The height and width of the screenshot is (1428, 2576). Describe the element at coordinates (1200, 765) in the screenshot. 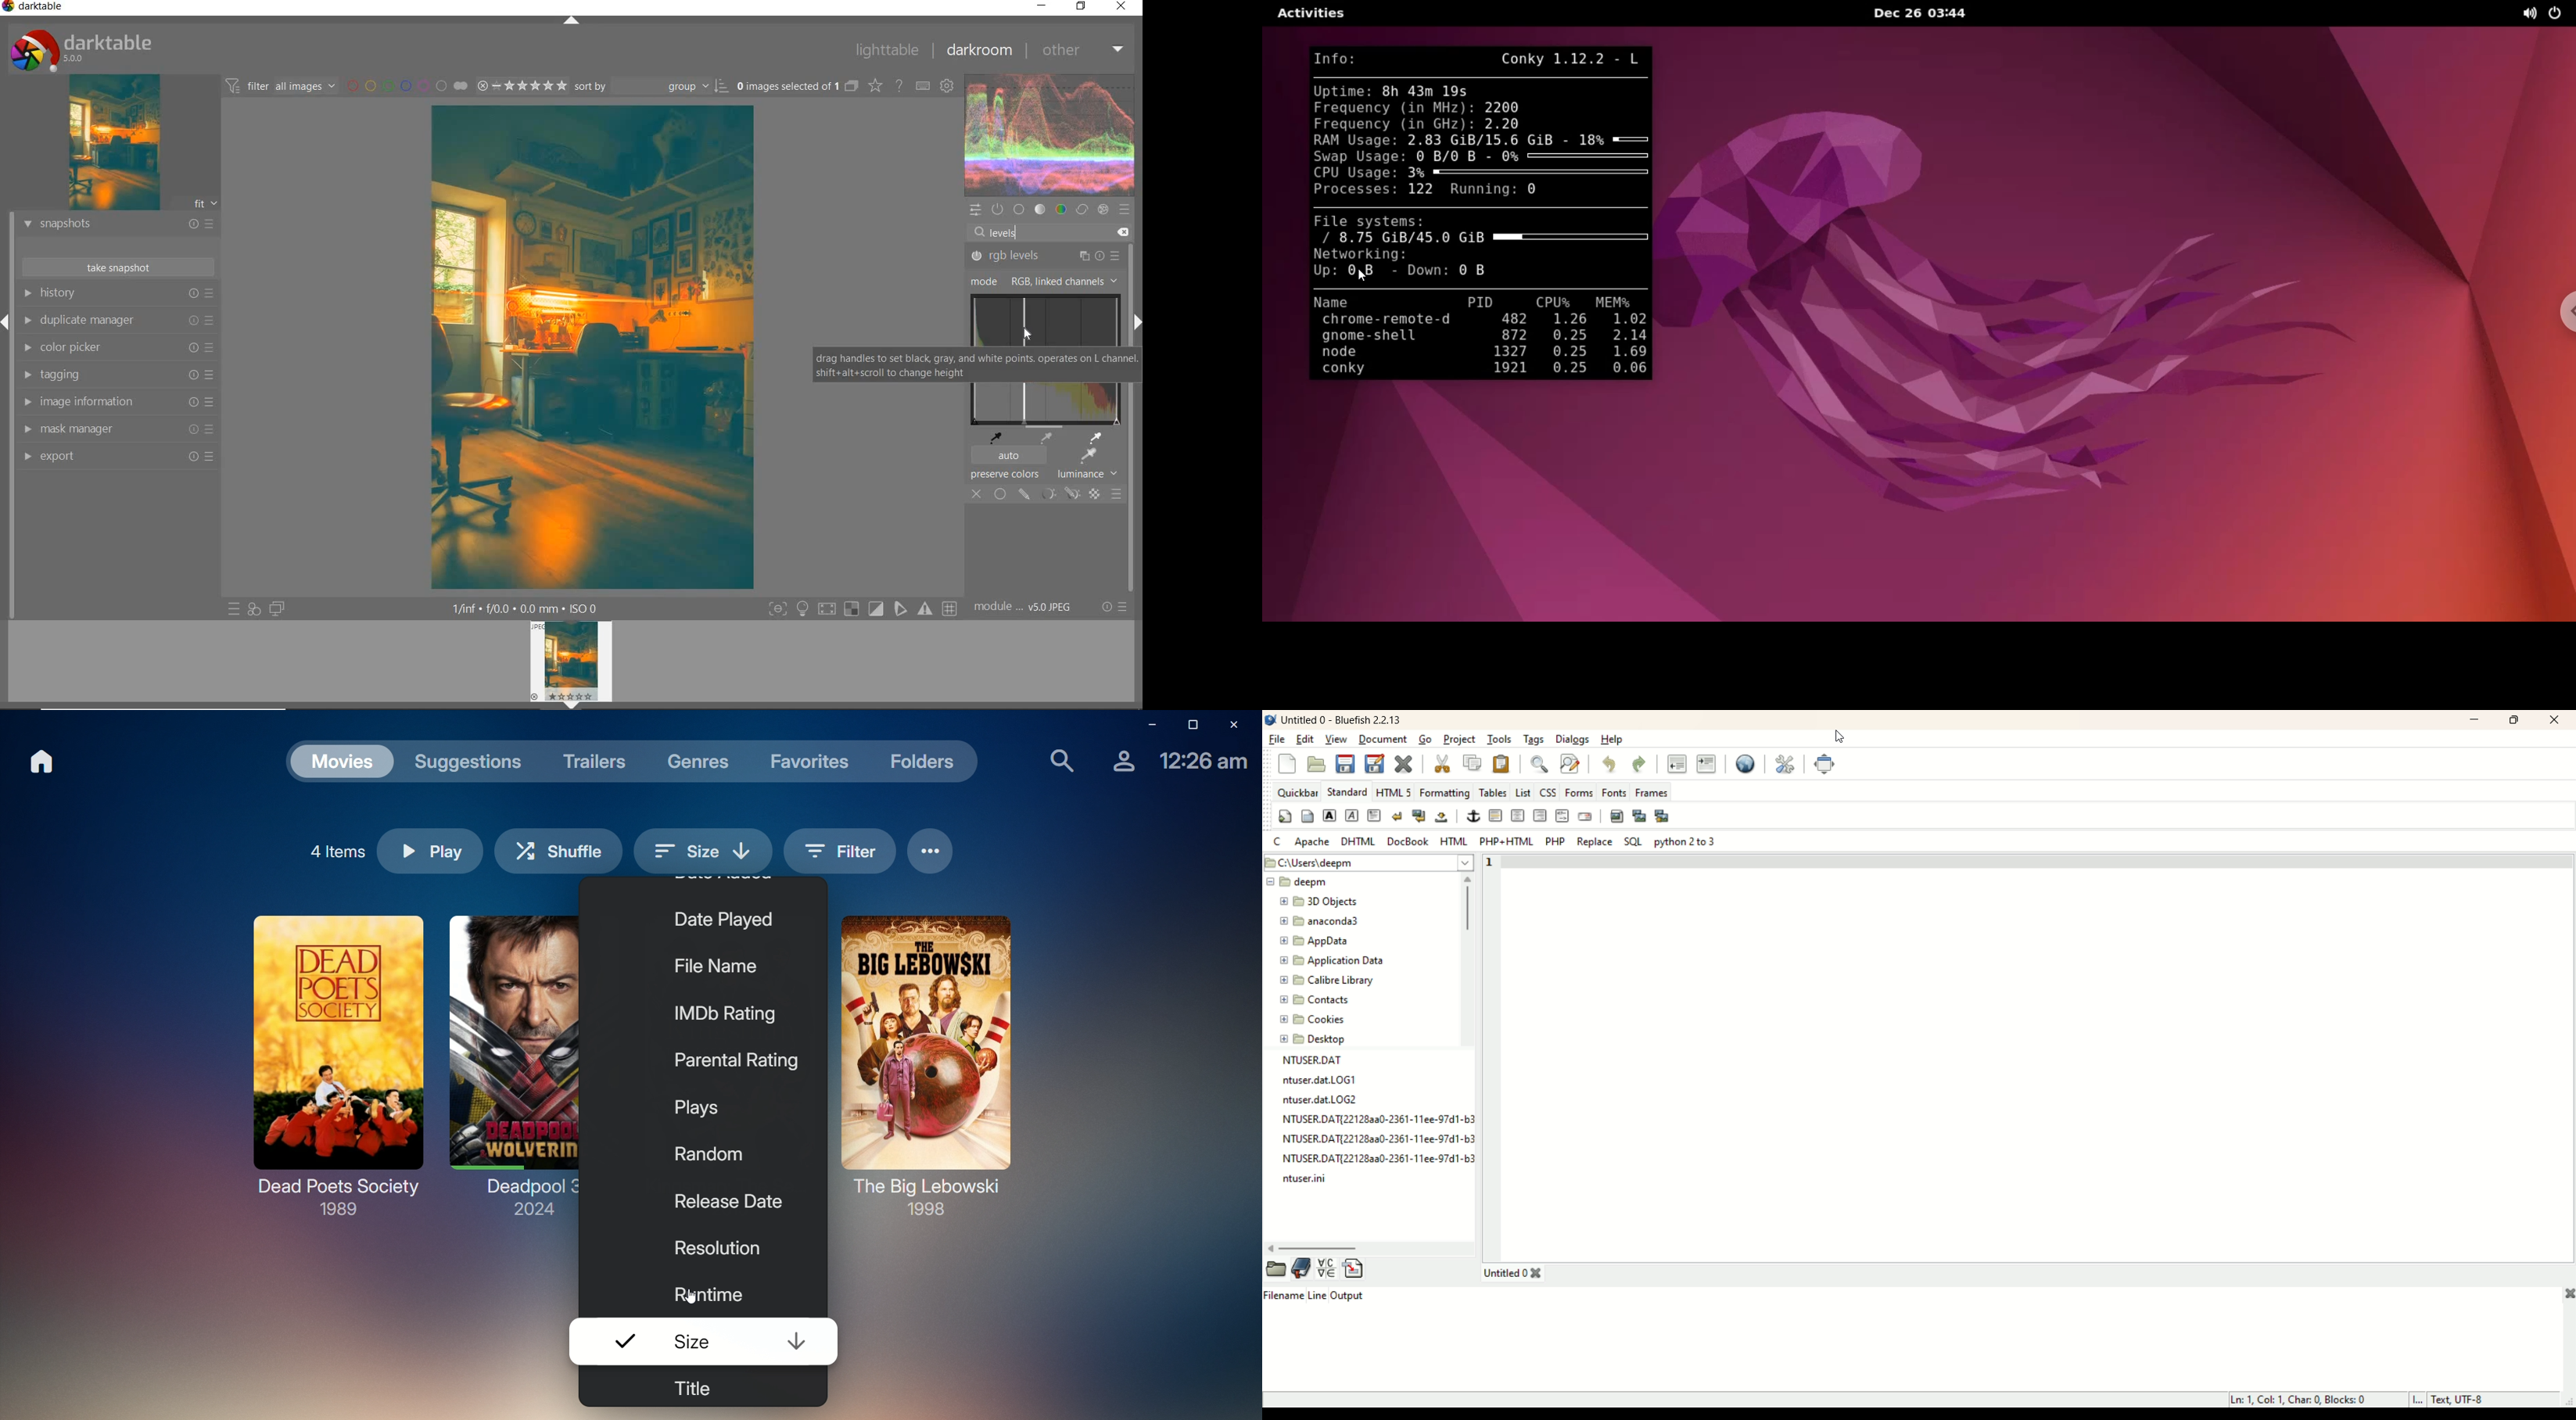

I see `Time` at that location.